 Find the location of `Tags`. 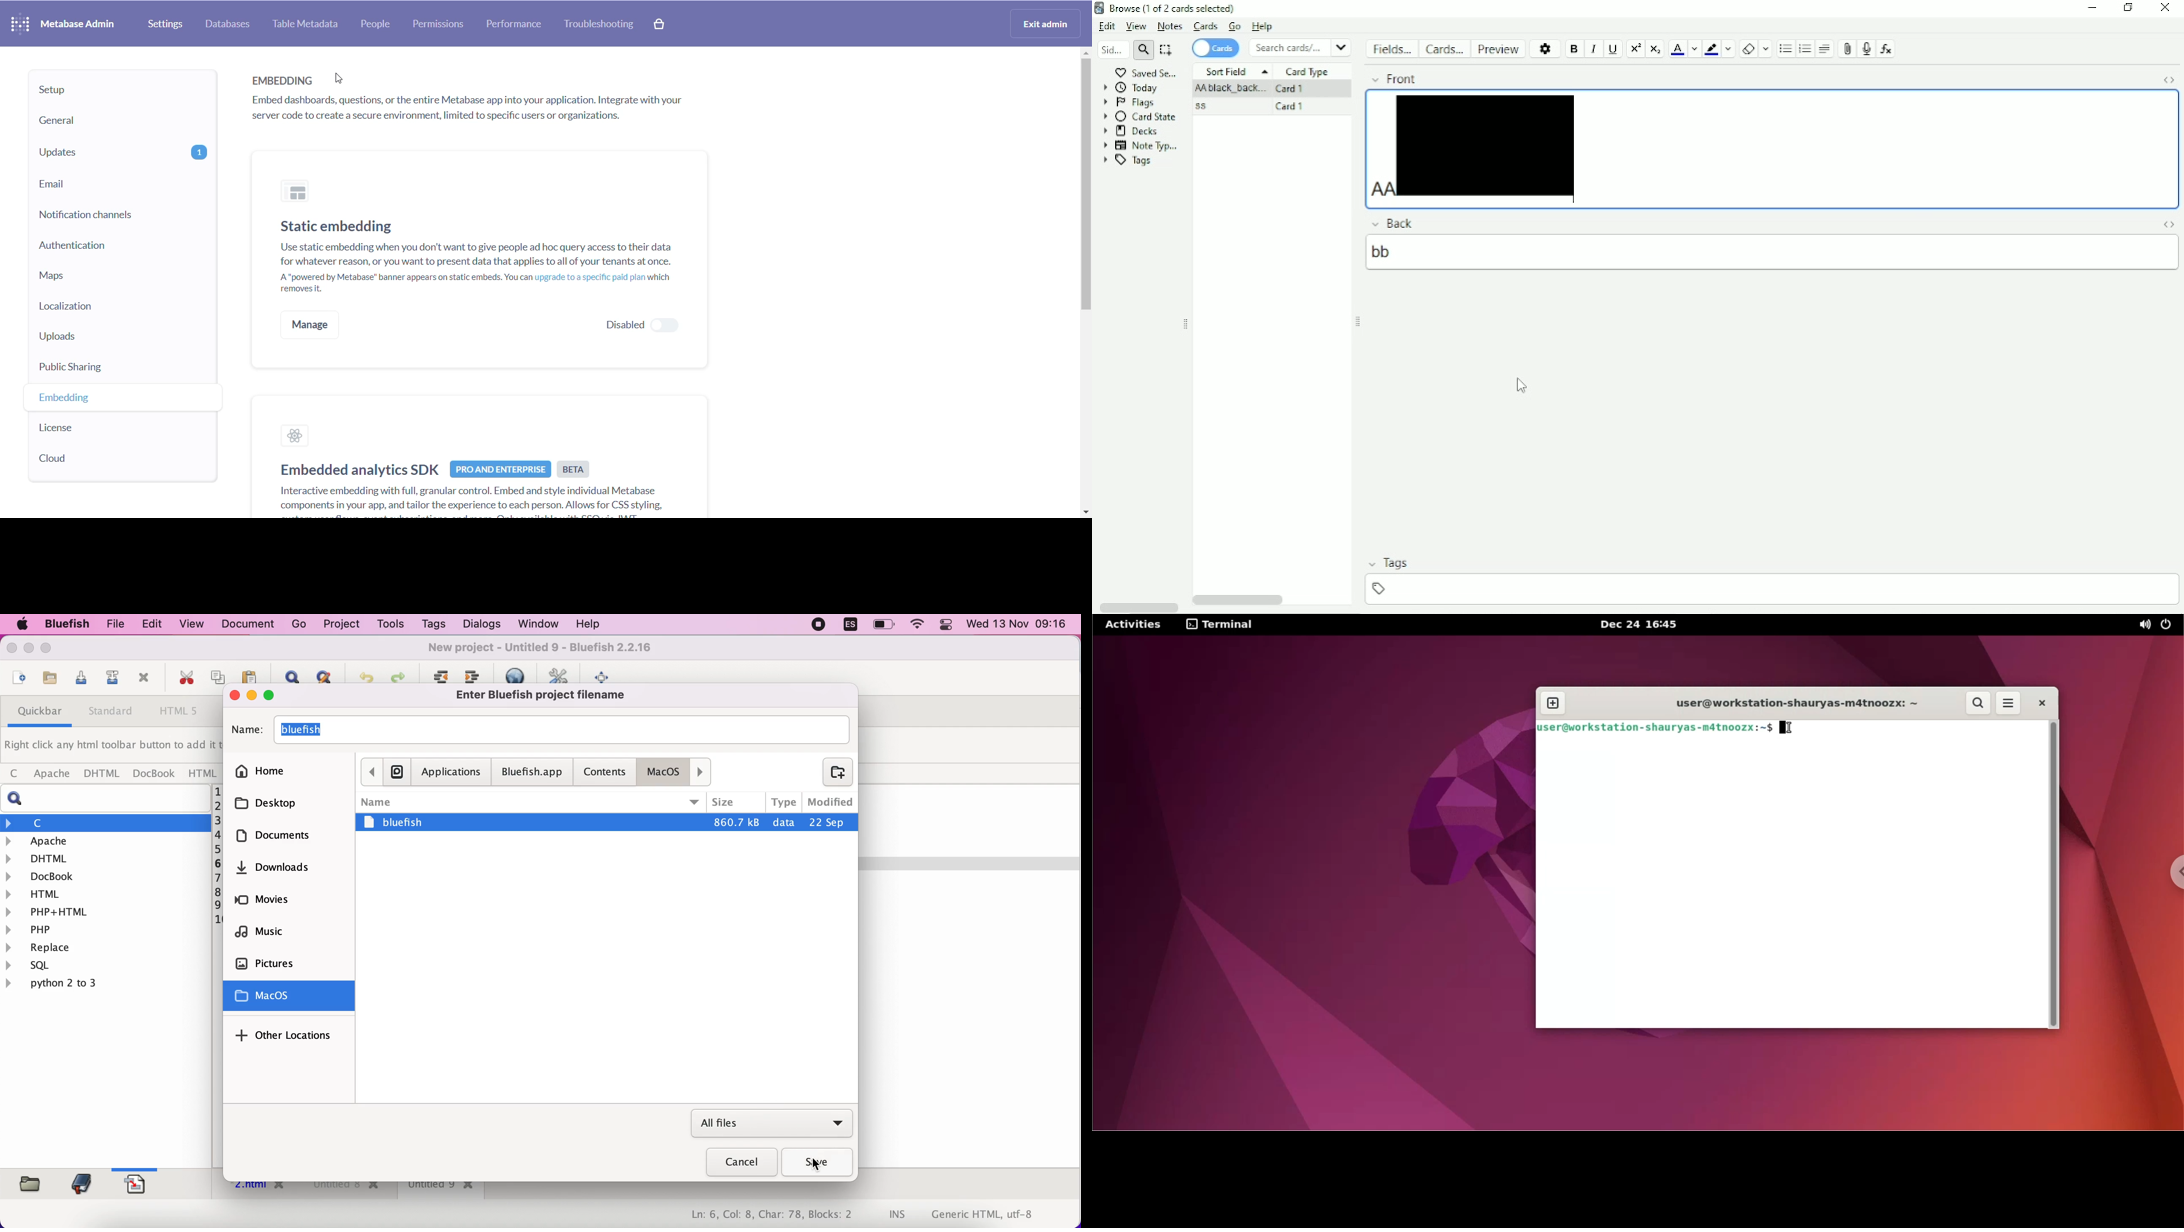

Tags is located at coordinates (1394, 563).